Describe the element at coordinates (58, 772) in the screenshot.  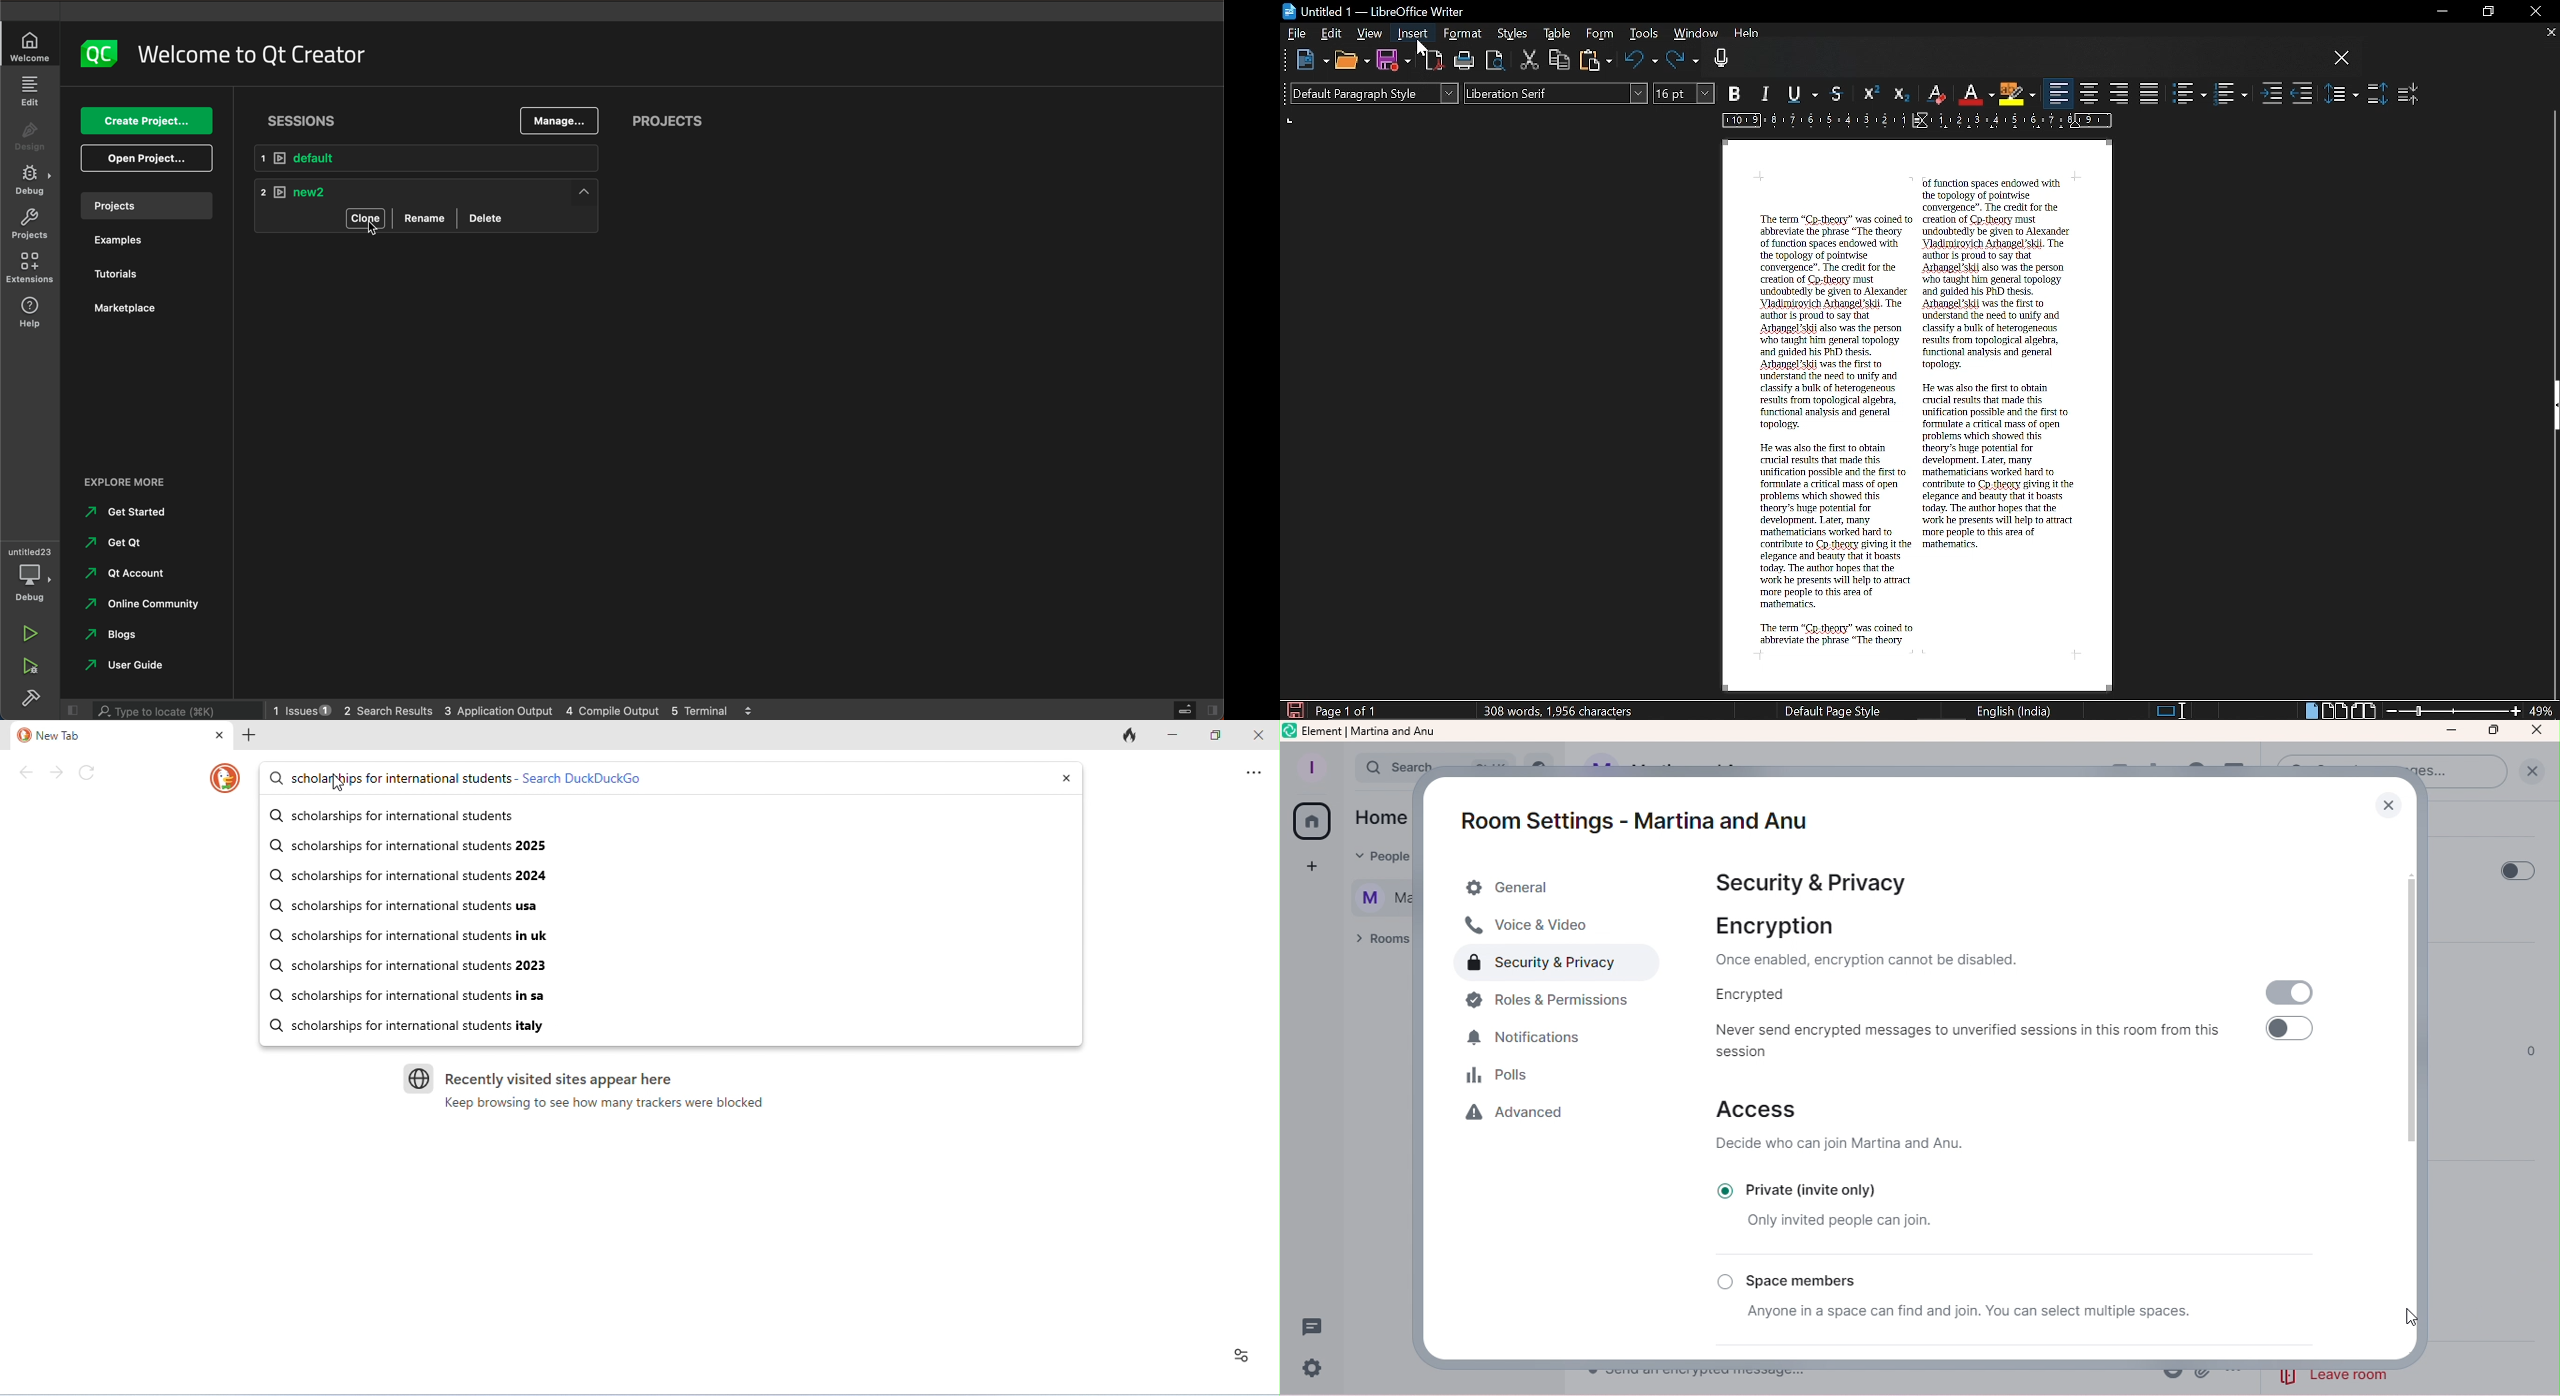
I see `forward` at that location.